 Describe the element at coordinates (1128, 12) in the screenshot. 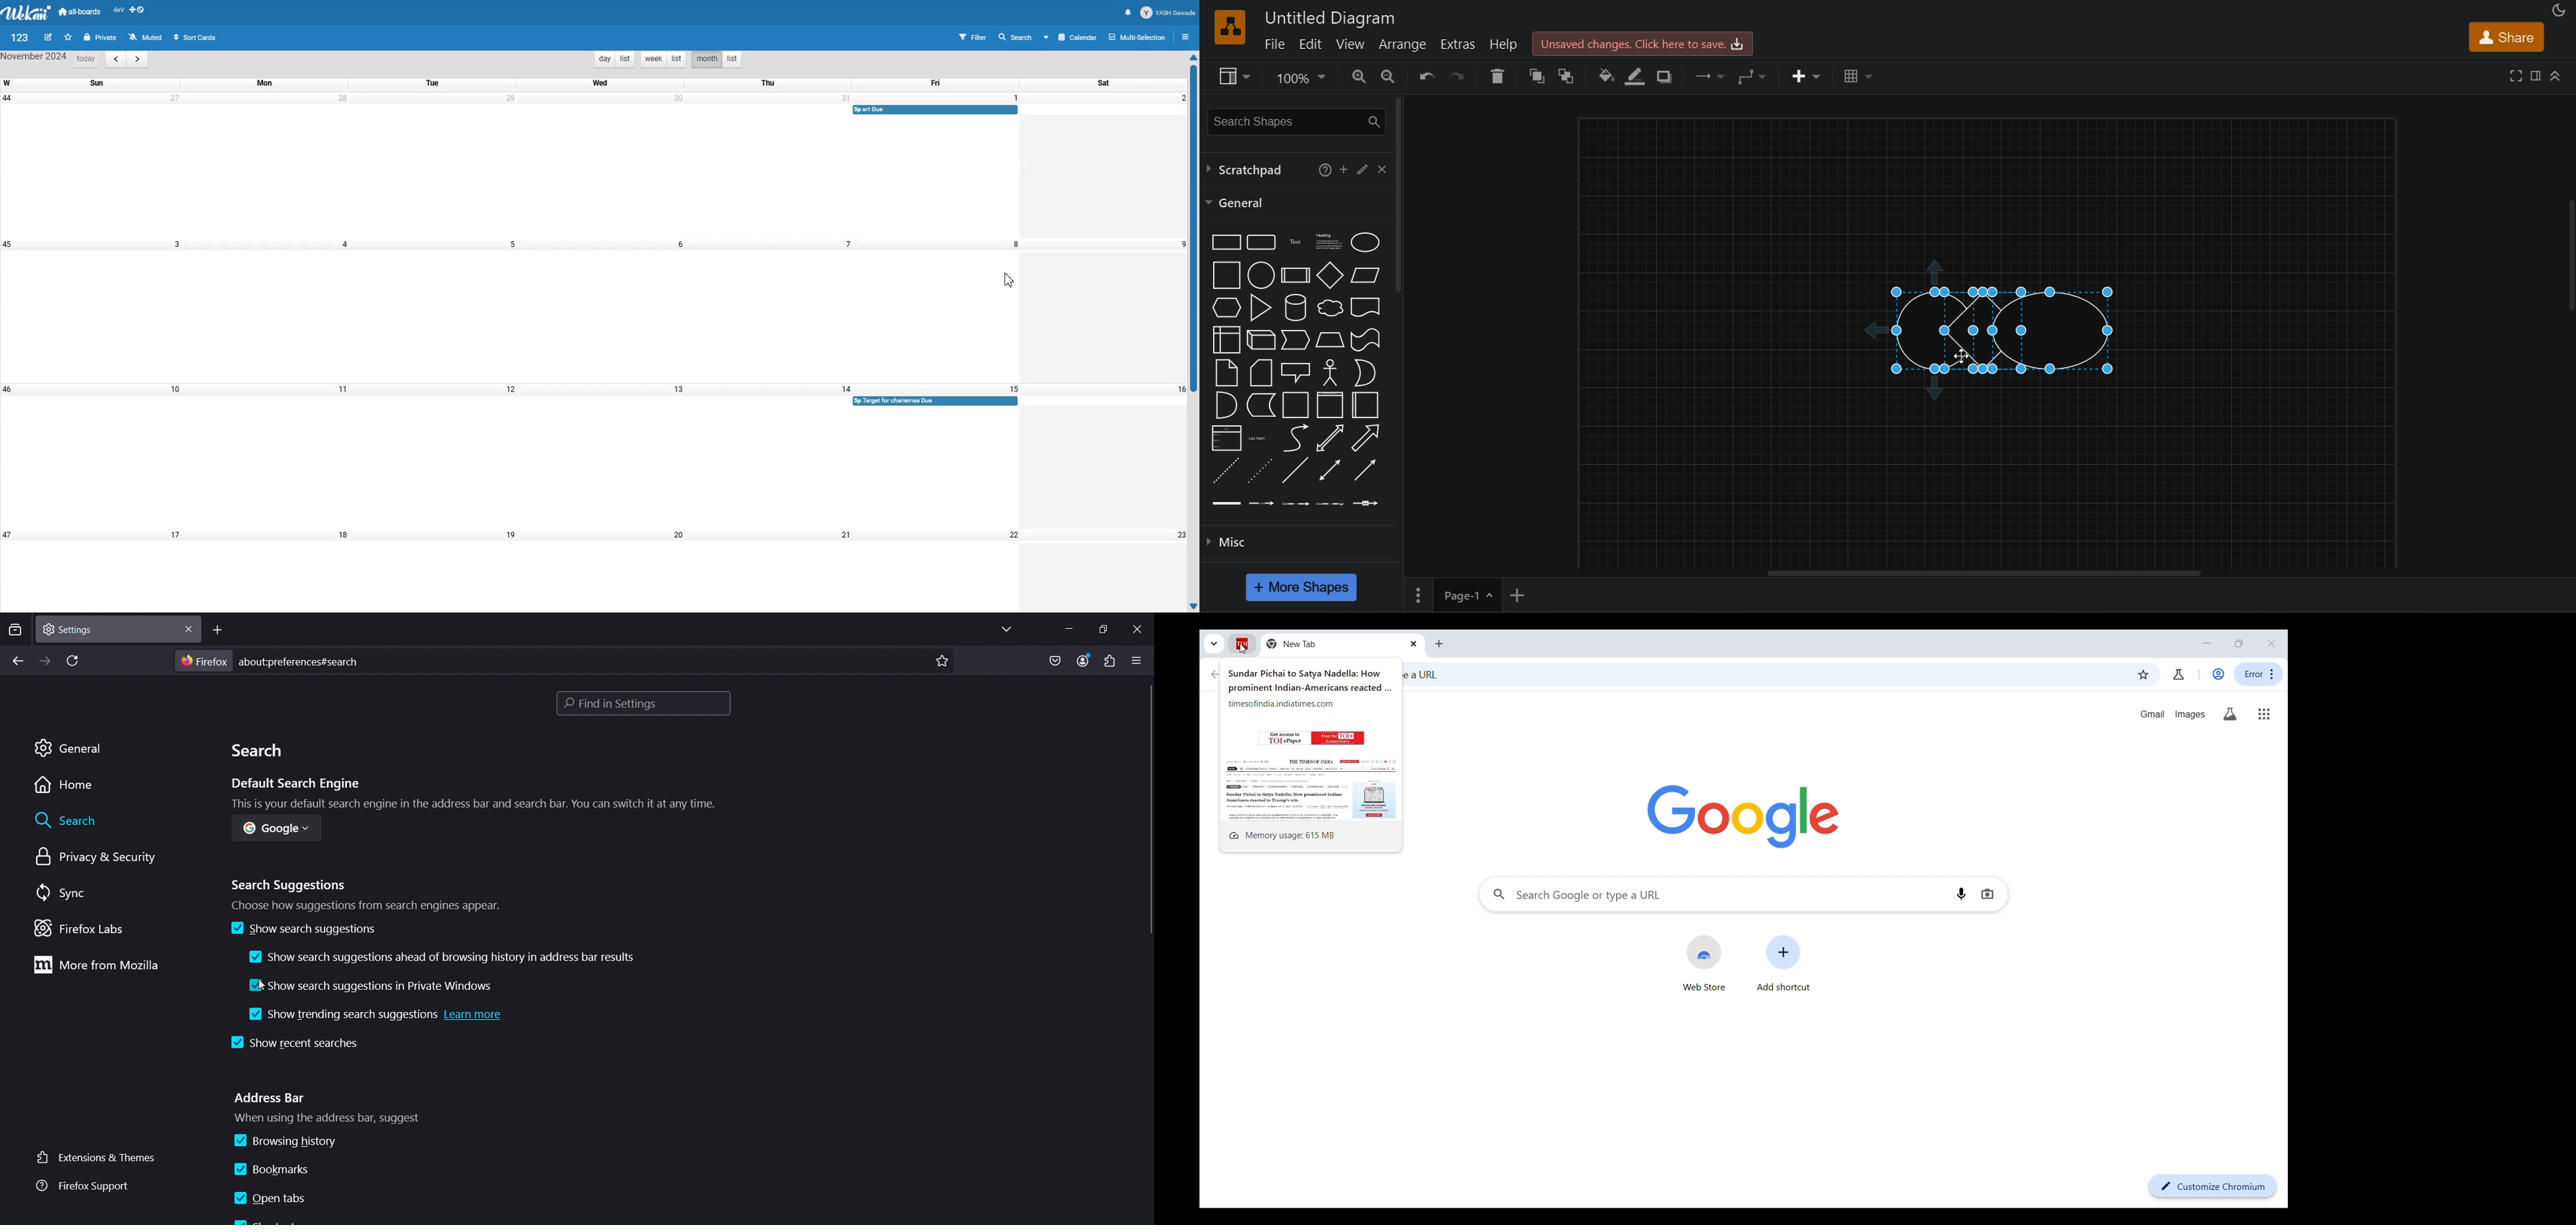

I see `Notification` at that location.